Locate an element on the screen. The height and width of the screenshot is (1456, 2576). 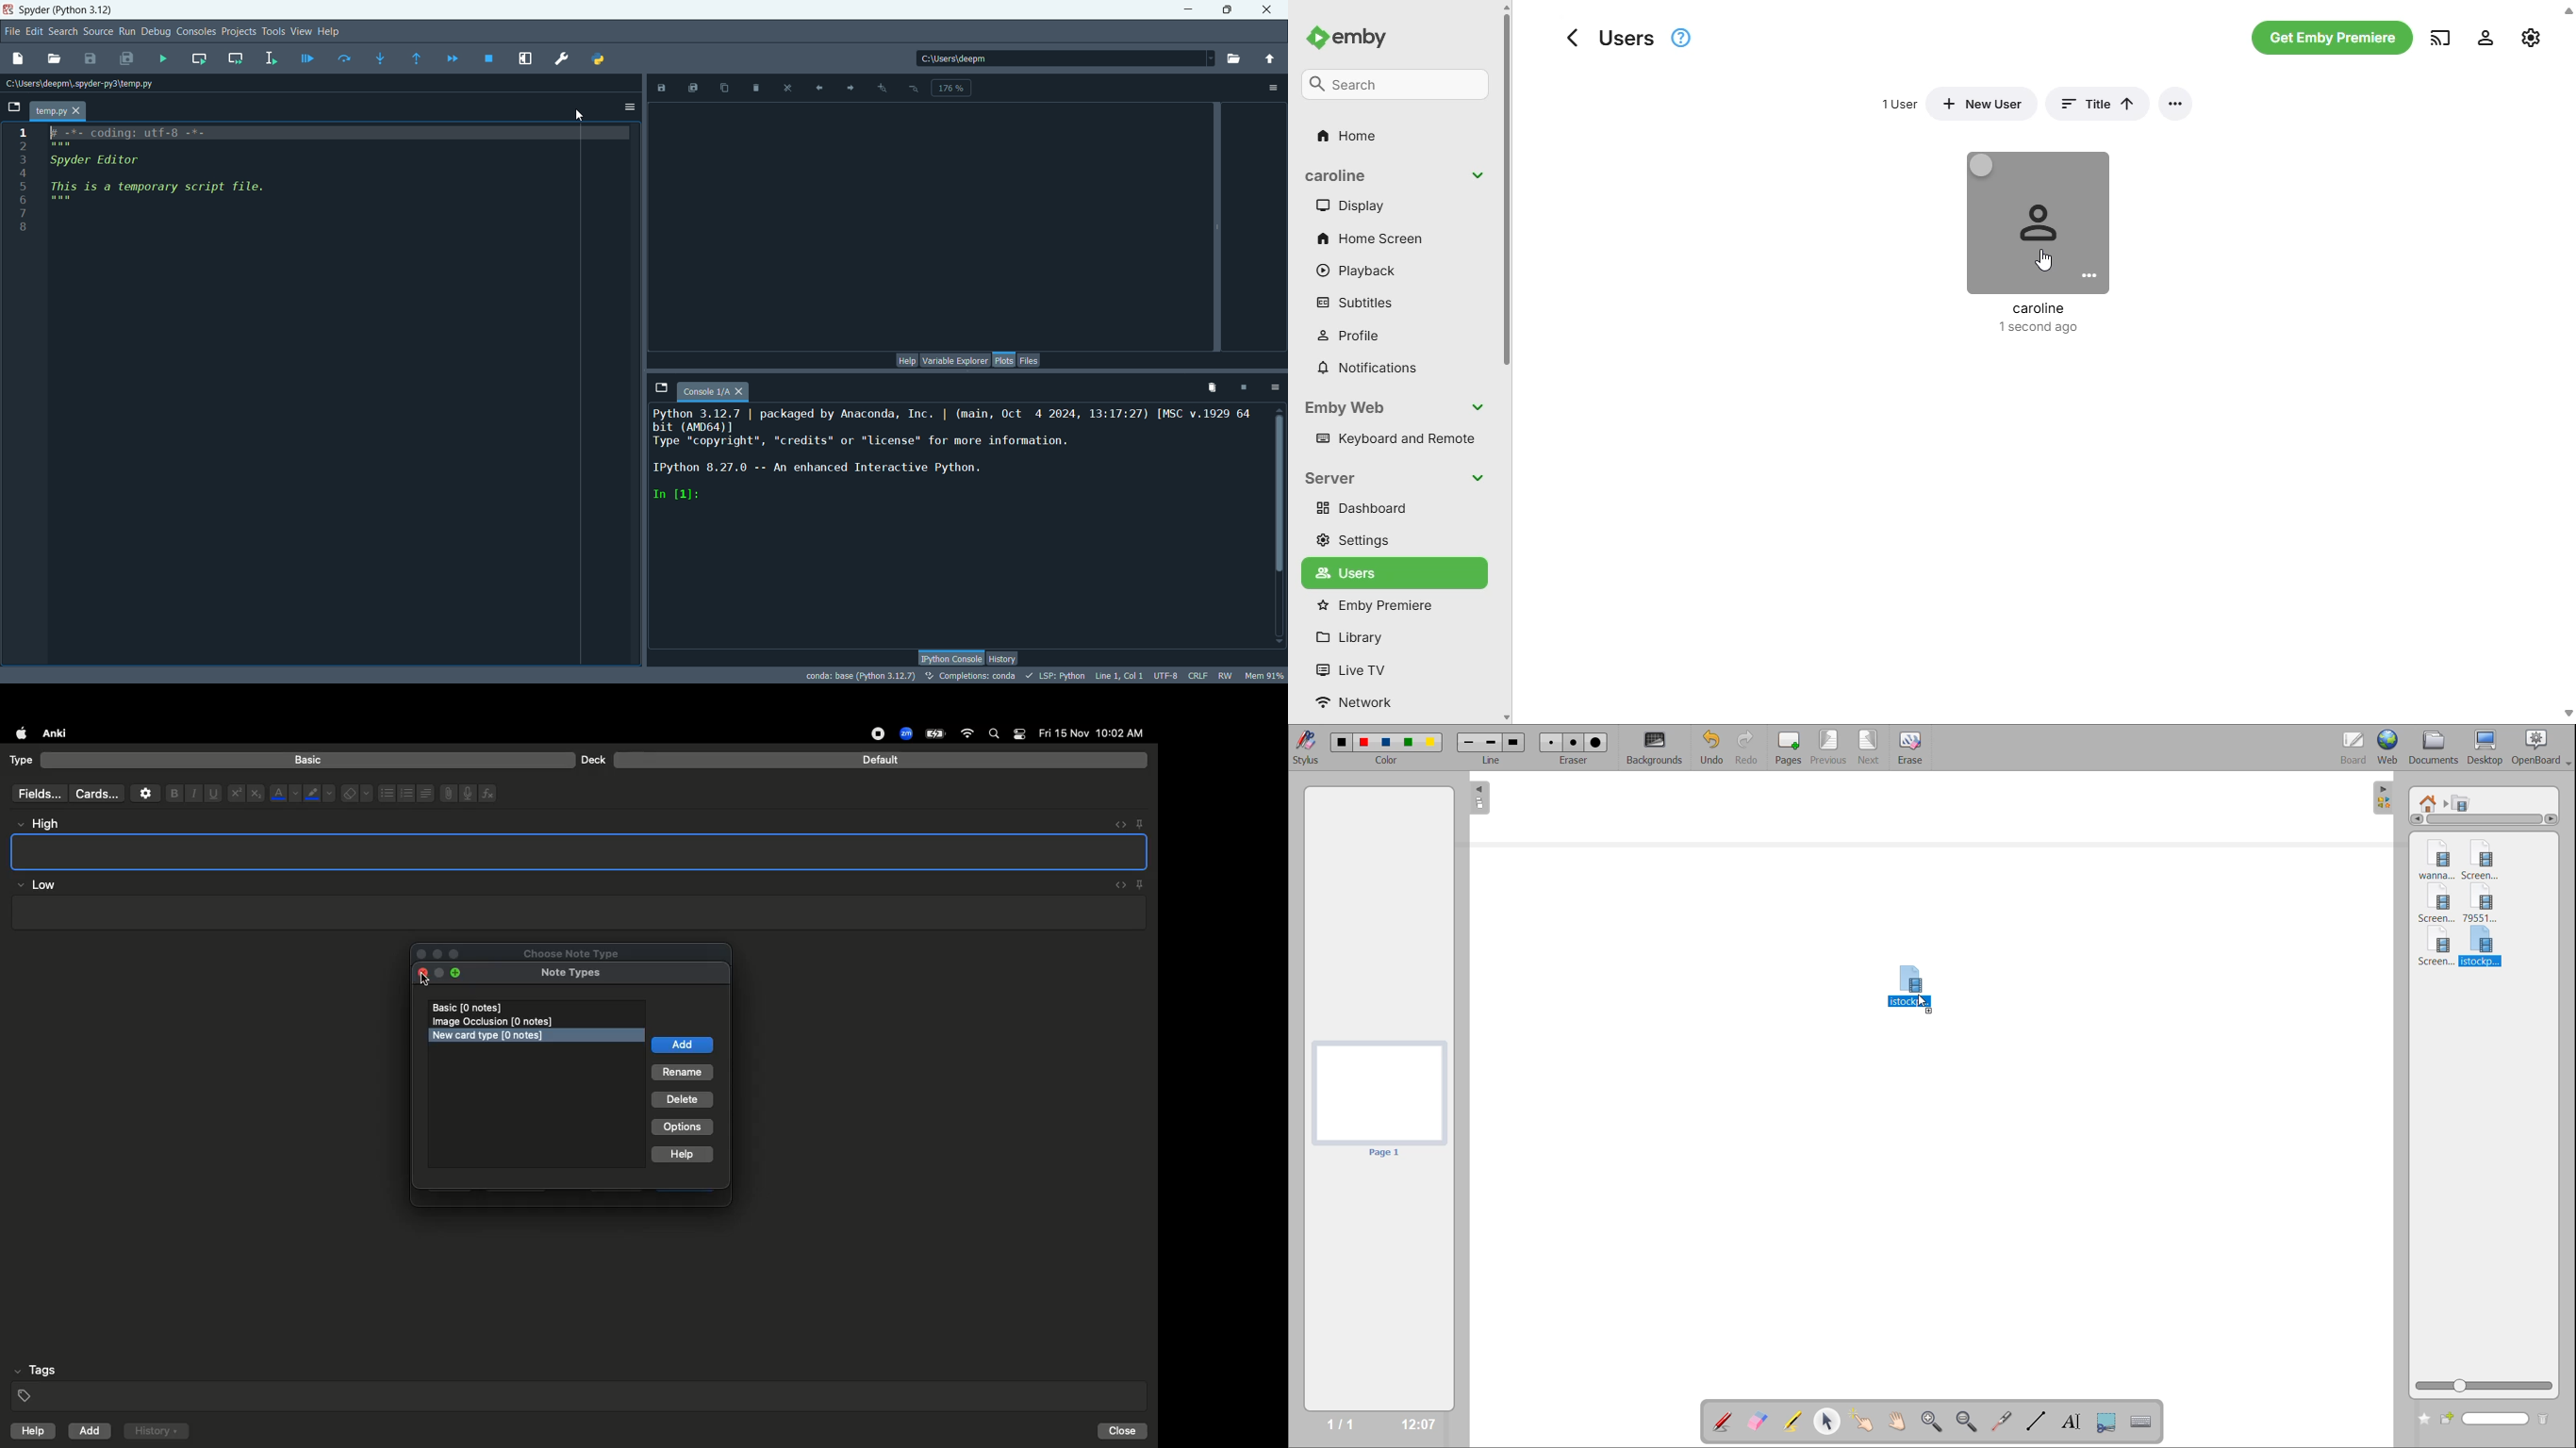
Default is located at coordinates (881, 760).